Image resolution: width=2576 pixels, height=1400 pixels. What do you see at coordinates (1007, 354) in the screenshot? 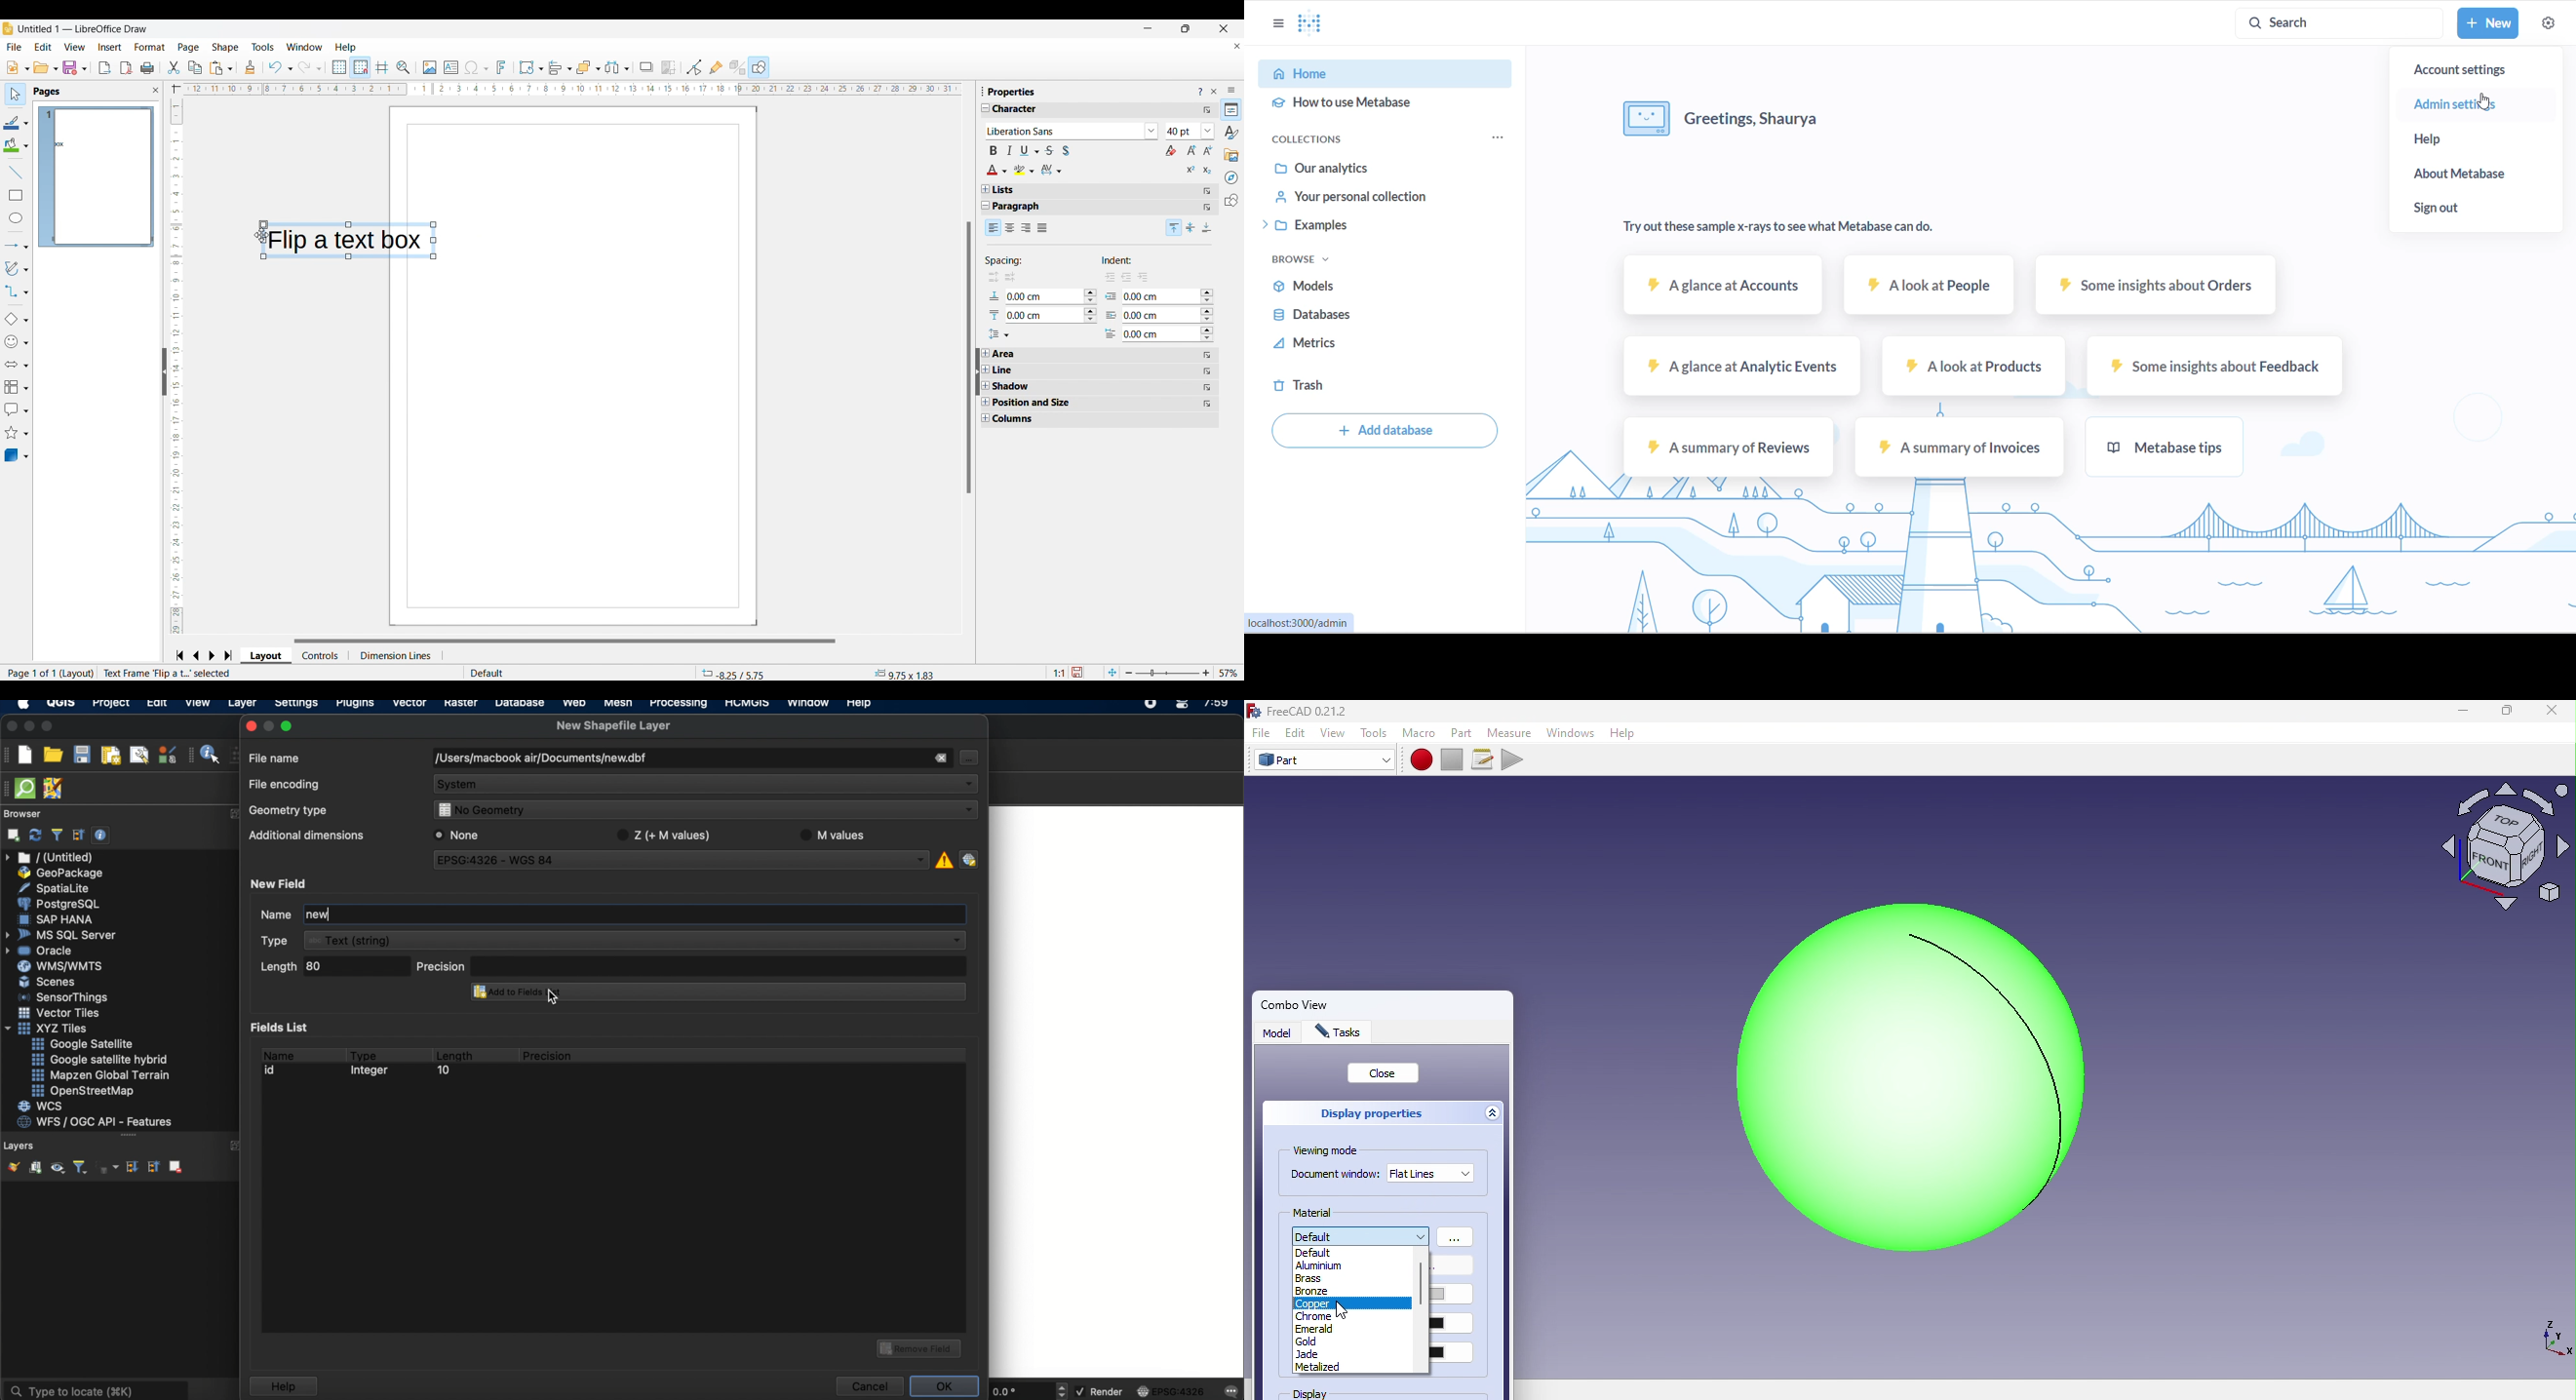
I see `Area property` at bounding box center [1007, 354].